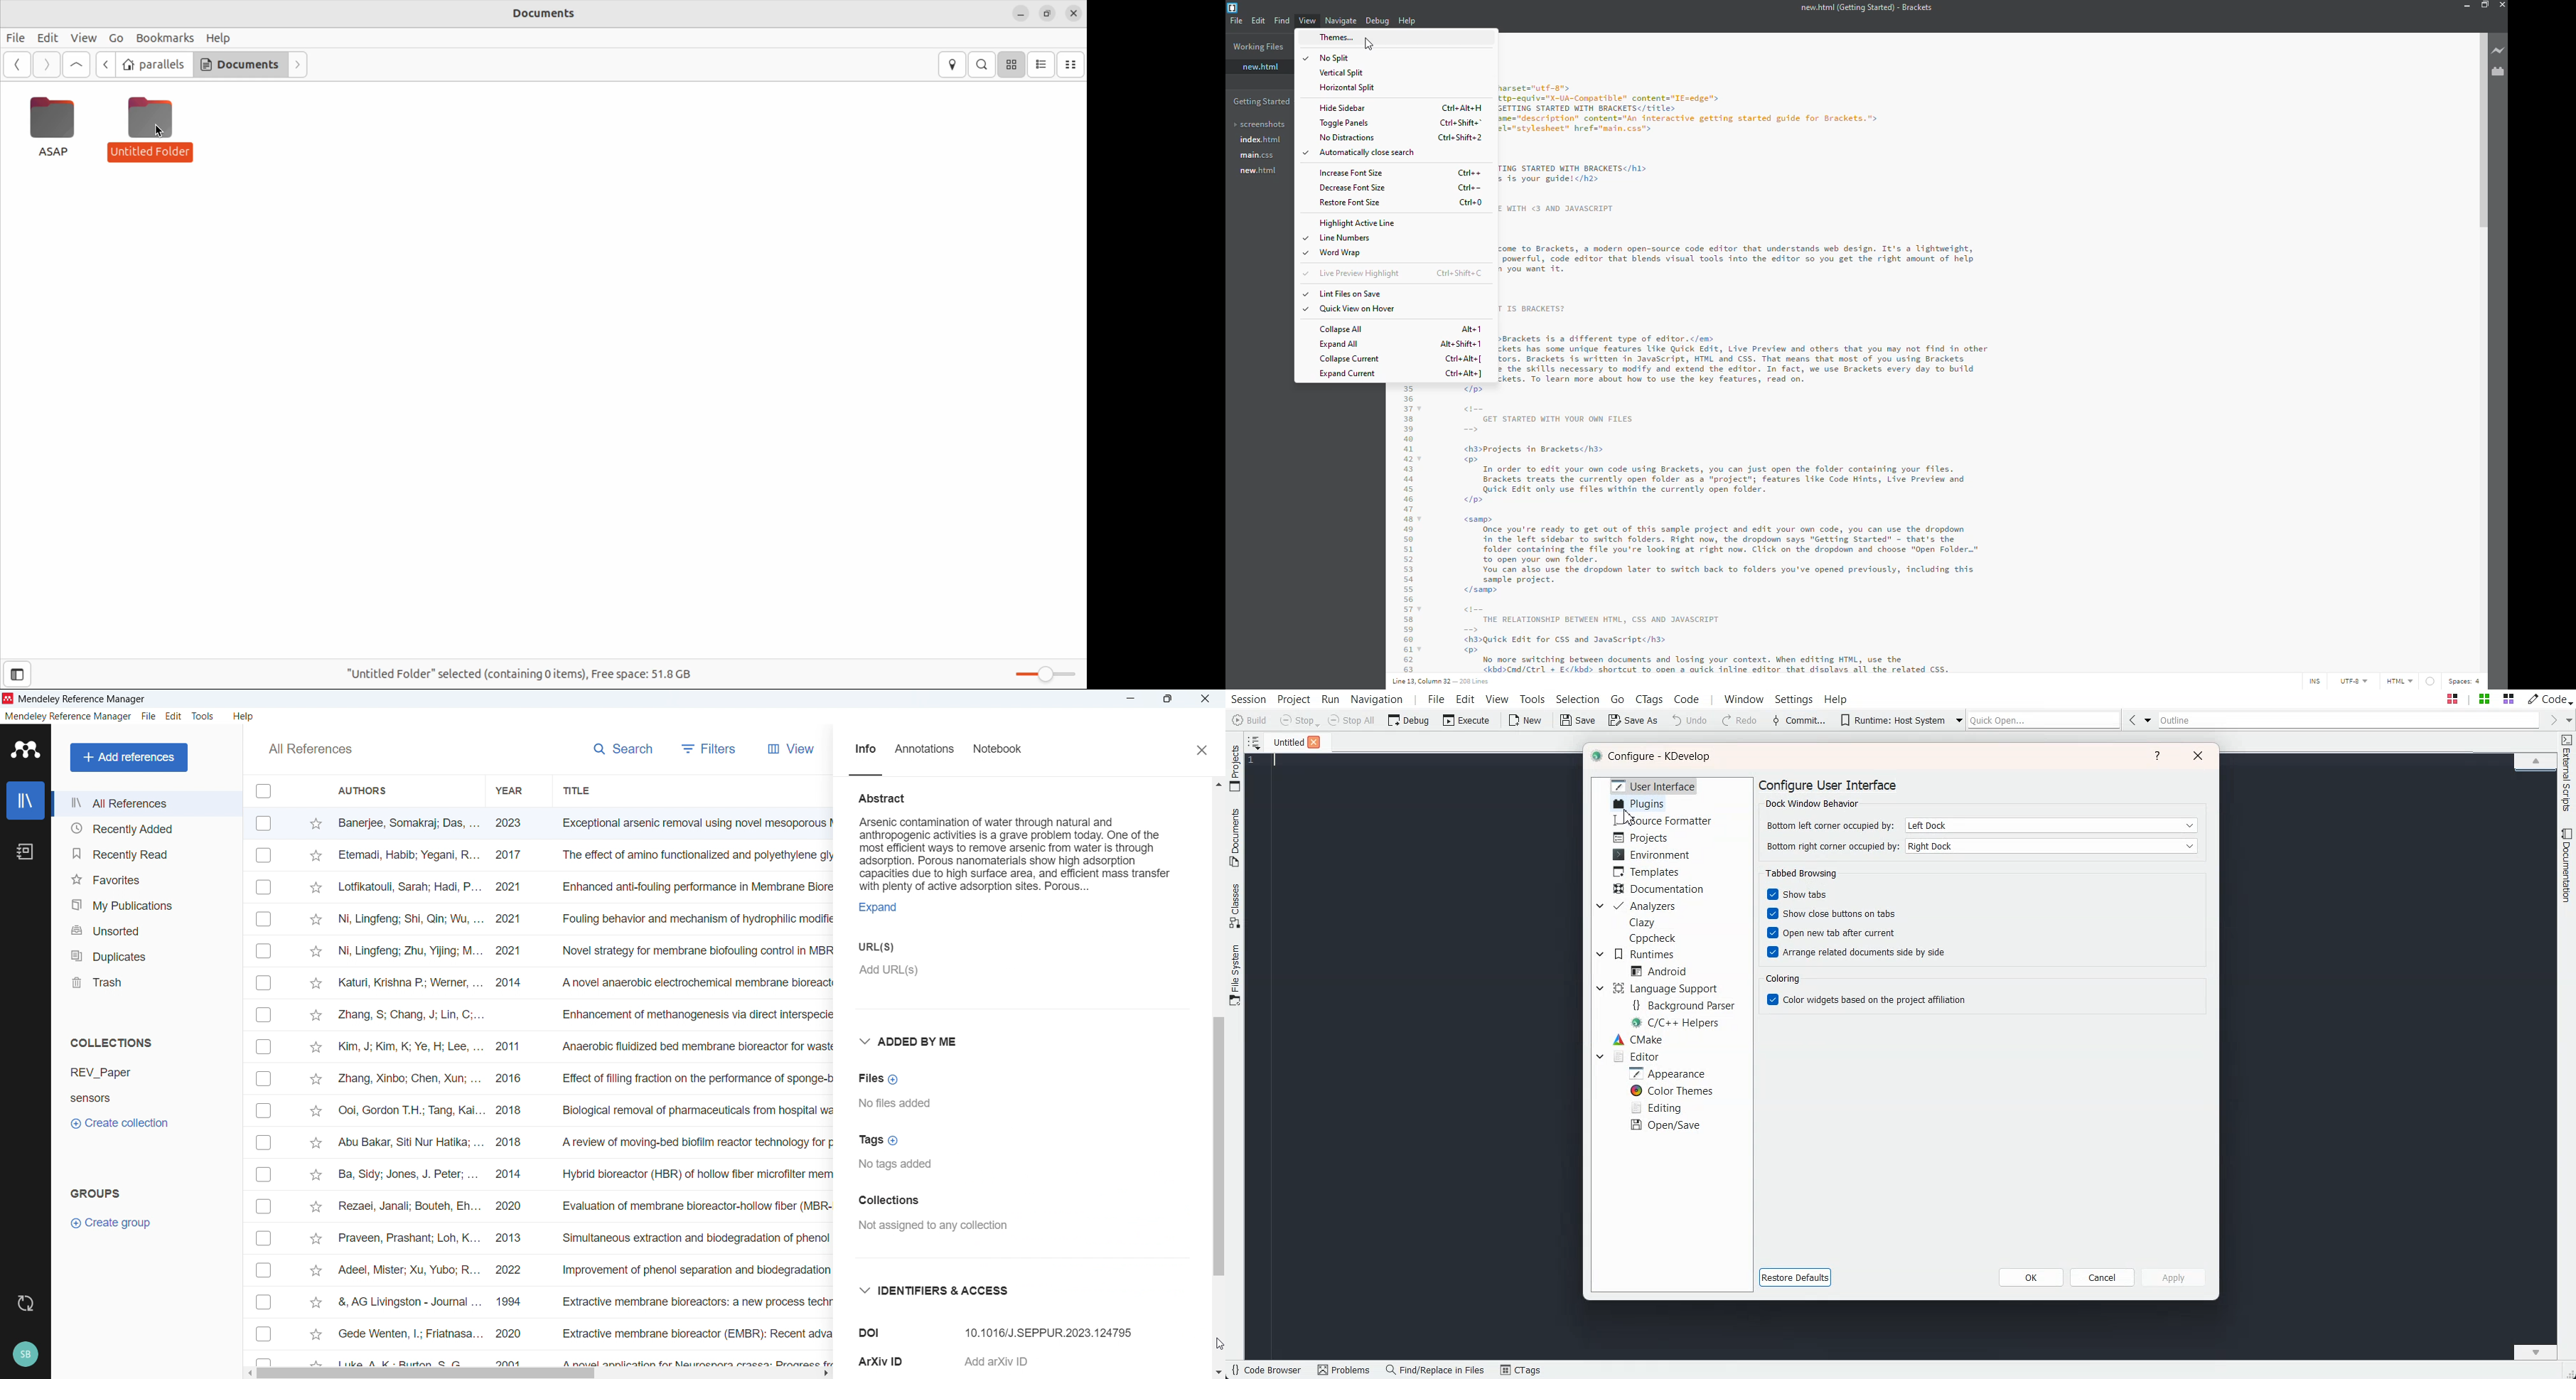  I want to click on lint files on save, so click(1350, 295).